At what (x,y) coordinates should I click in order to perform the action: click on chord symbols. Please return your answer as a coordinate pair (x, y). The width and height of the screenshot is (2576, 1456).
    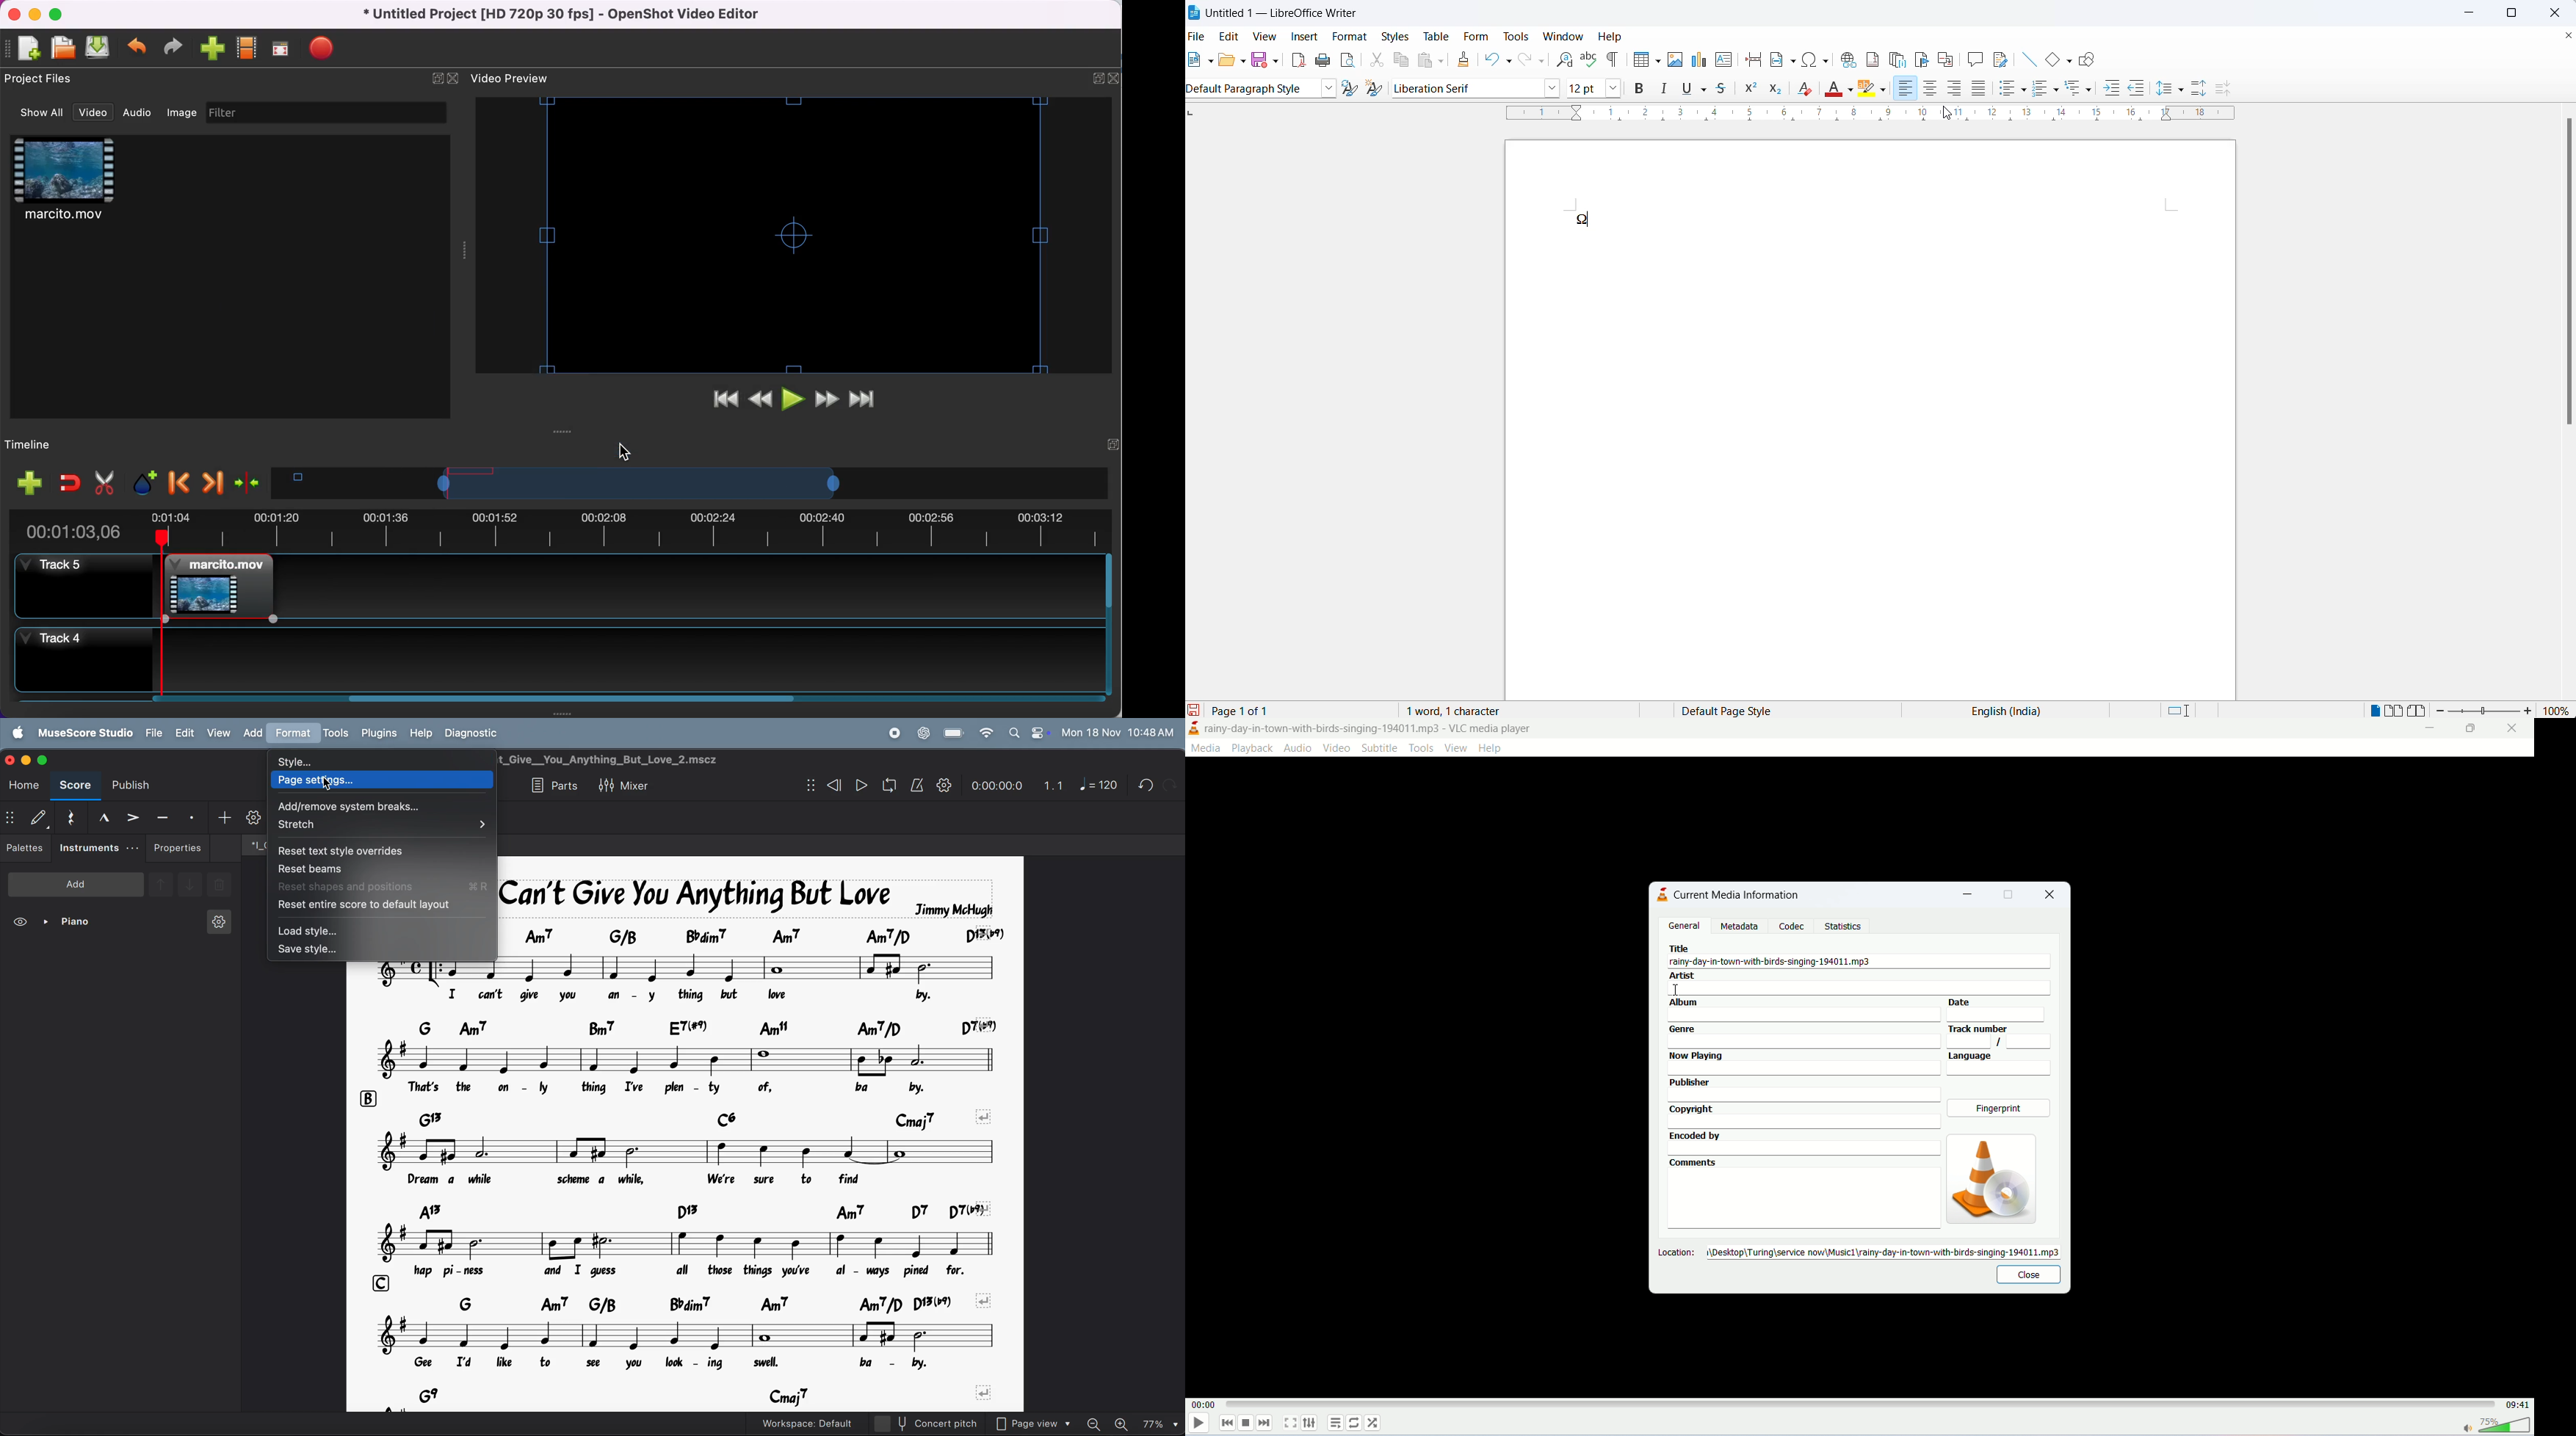
    Looking at the image, I should click on (760, 935).